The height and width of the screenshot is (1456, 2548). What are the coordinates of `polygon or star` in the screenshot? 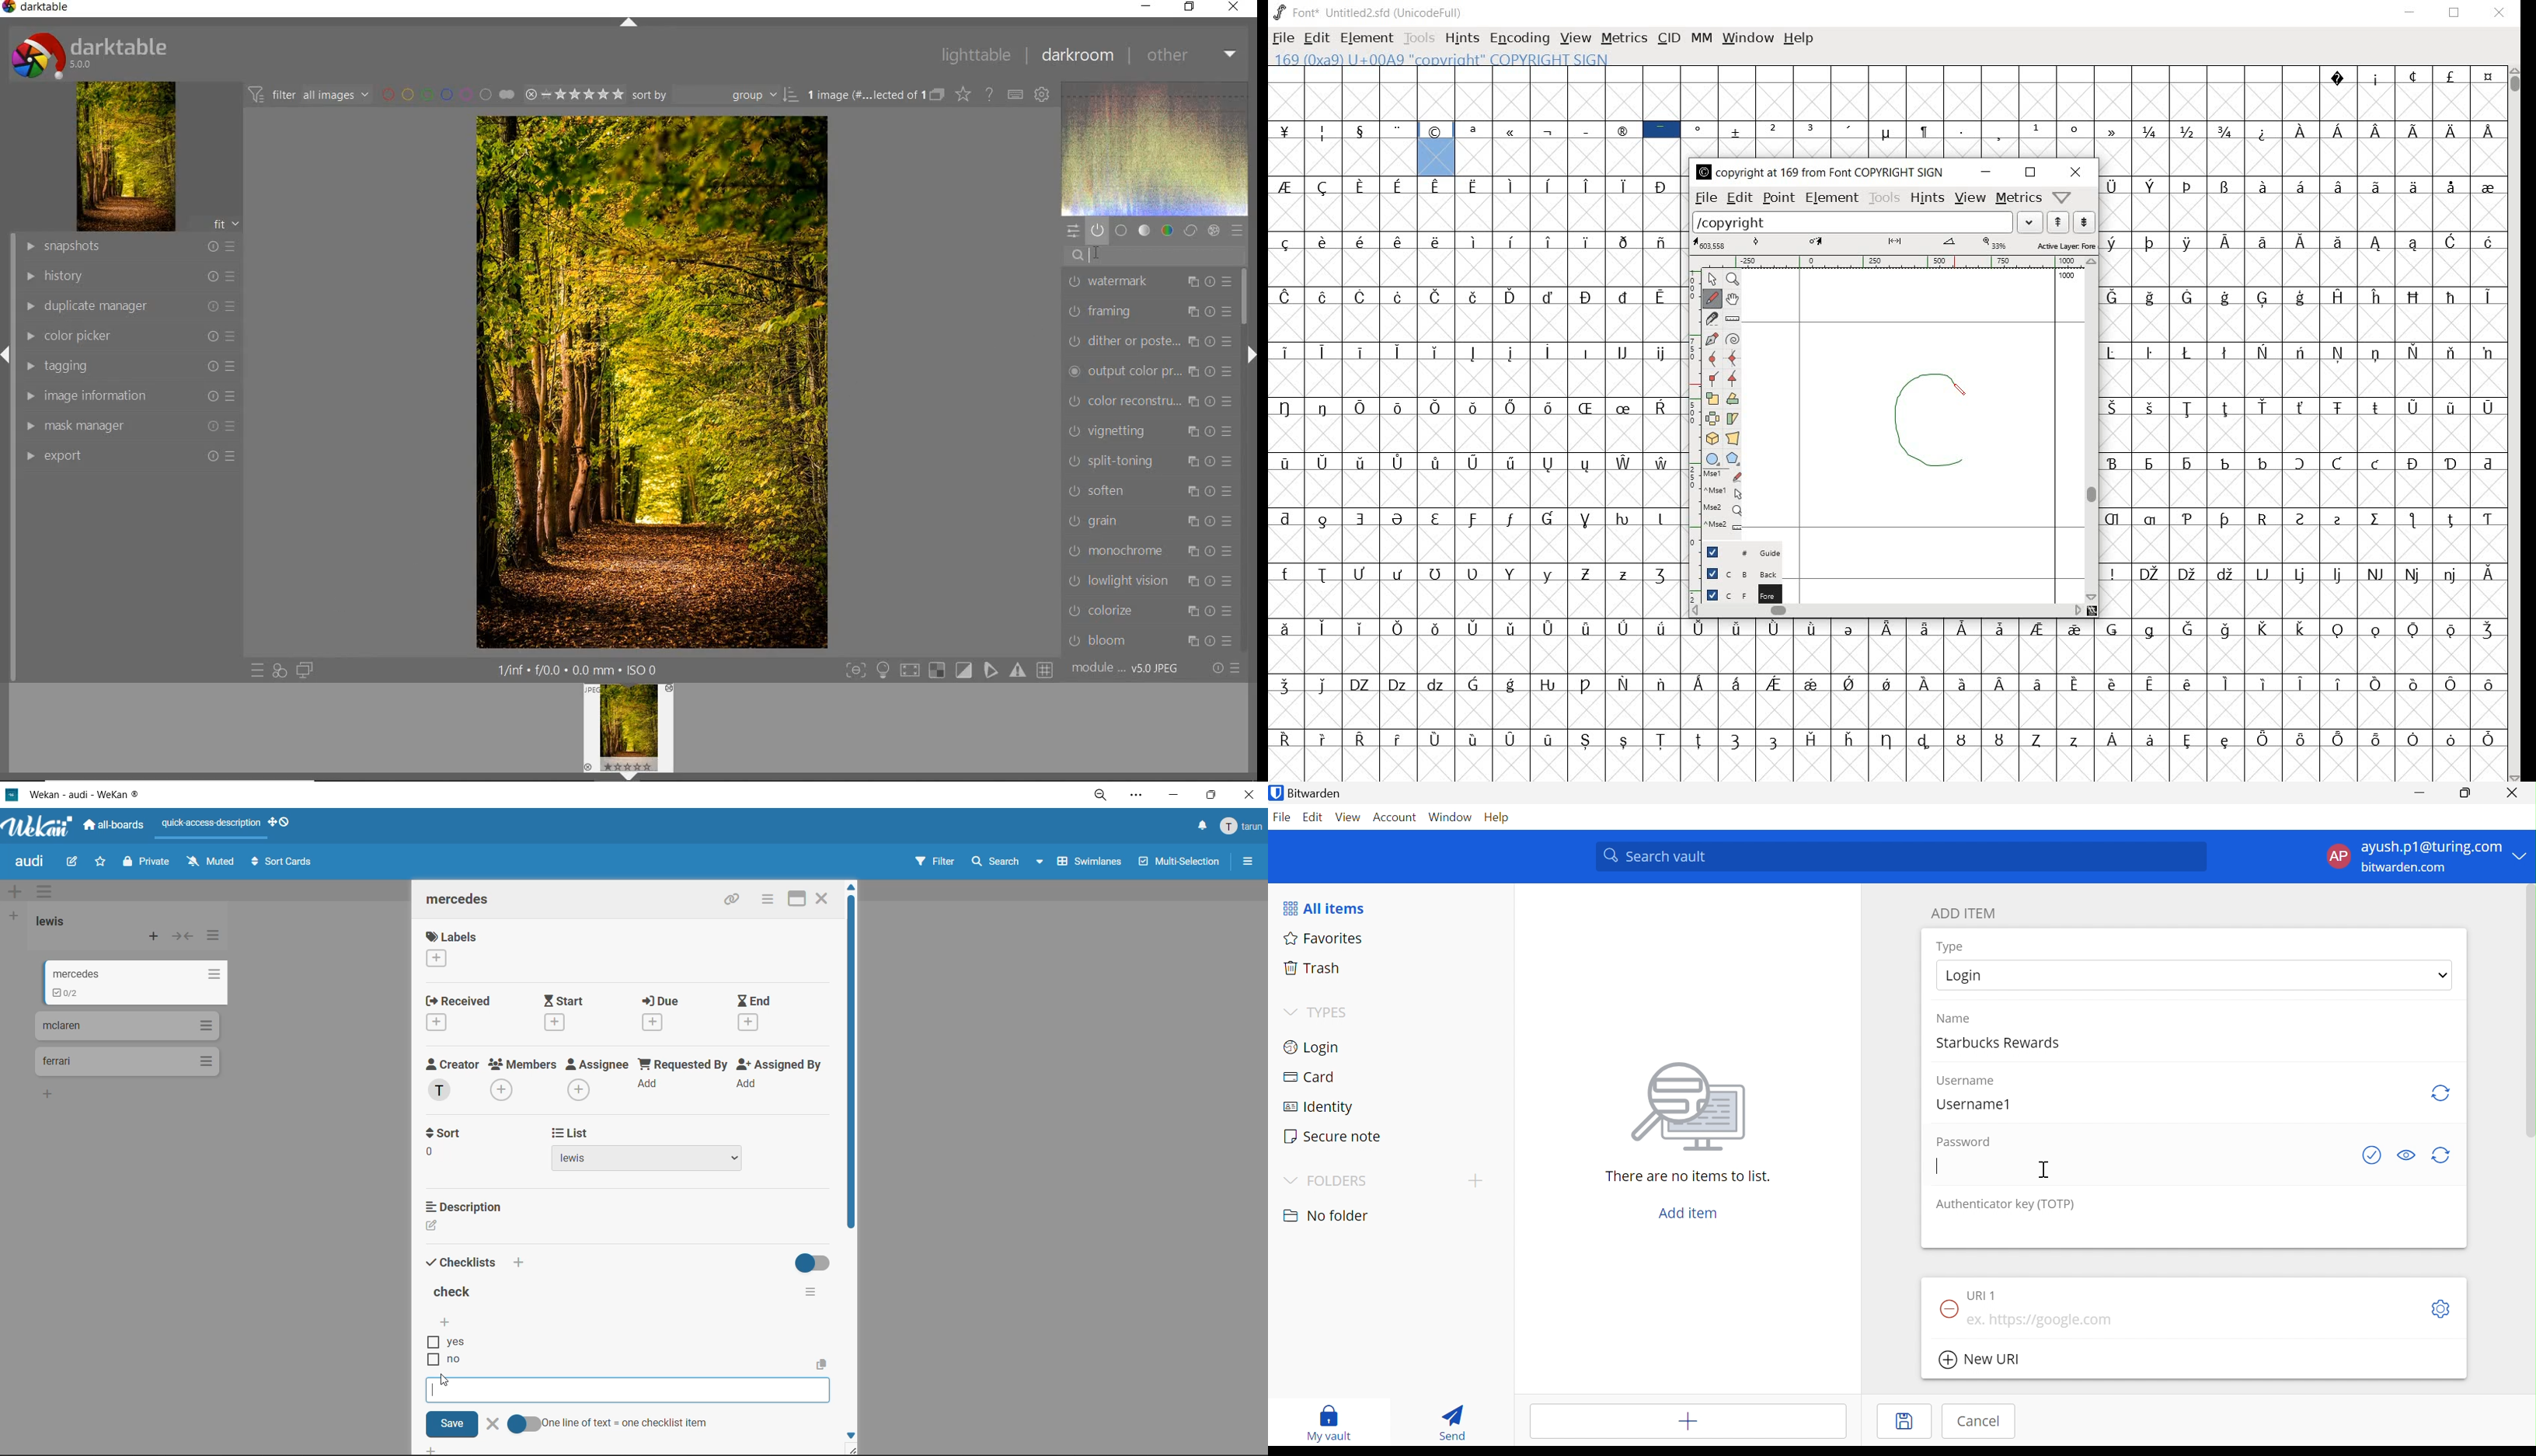 It's located at (1733, 459).